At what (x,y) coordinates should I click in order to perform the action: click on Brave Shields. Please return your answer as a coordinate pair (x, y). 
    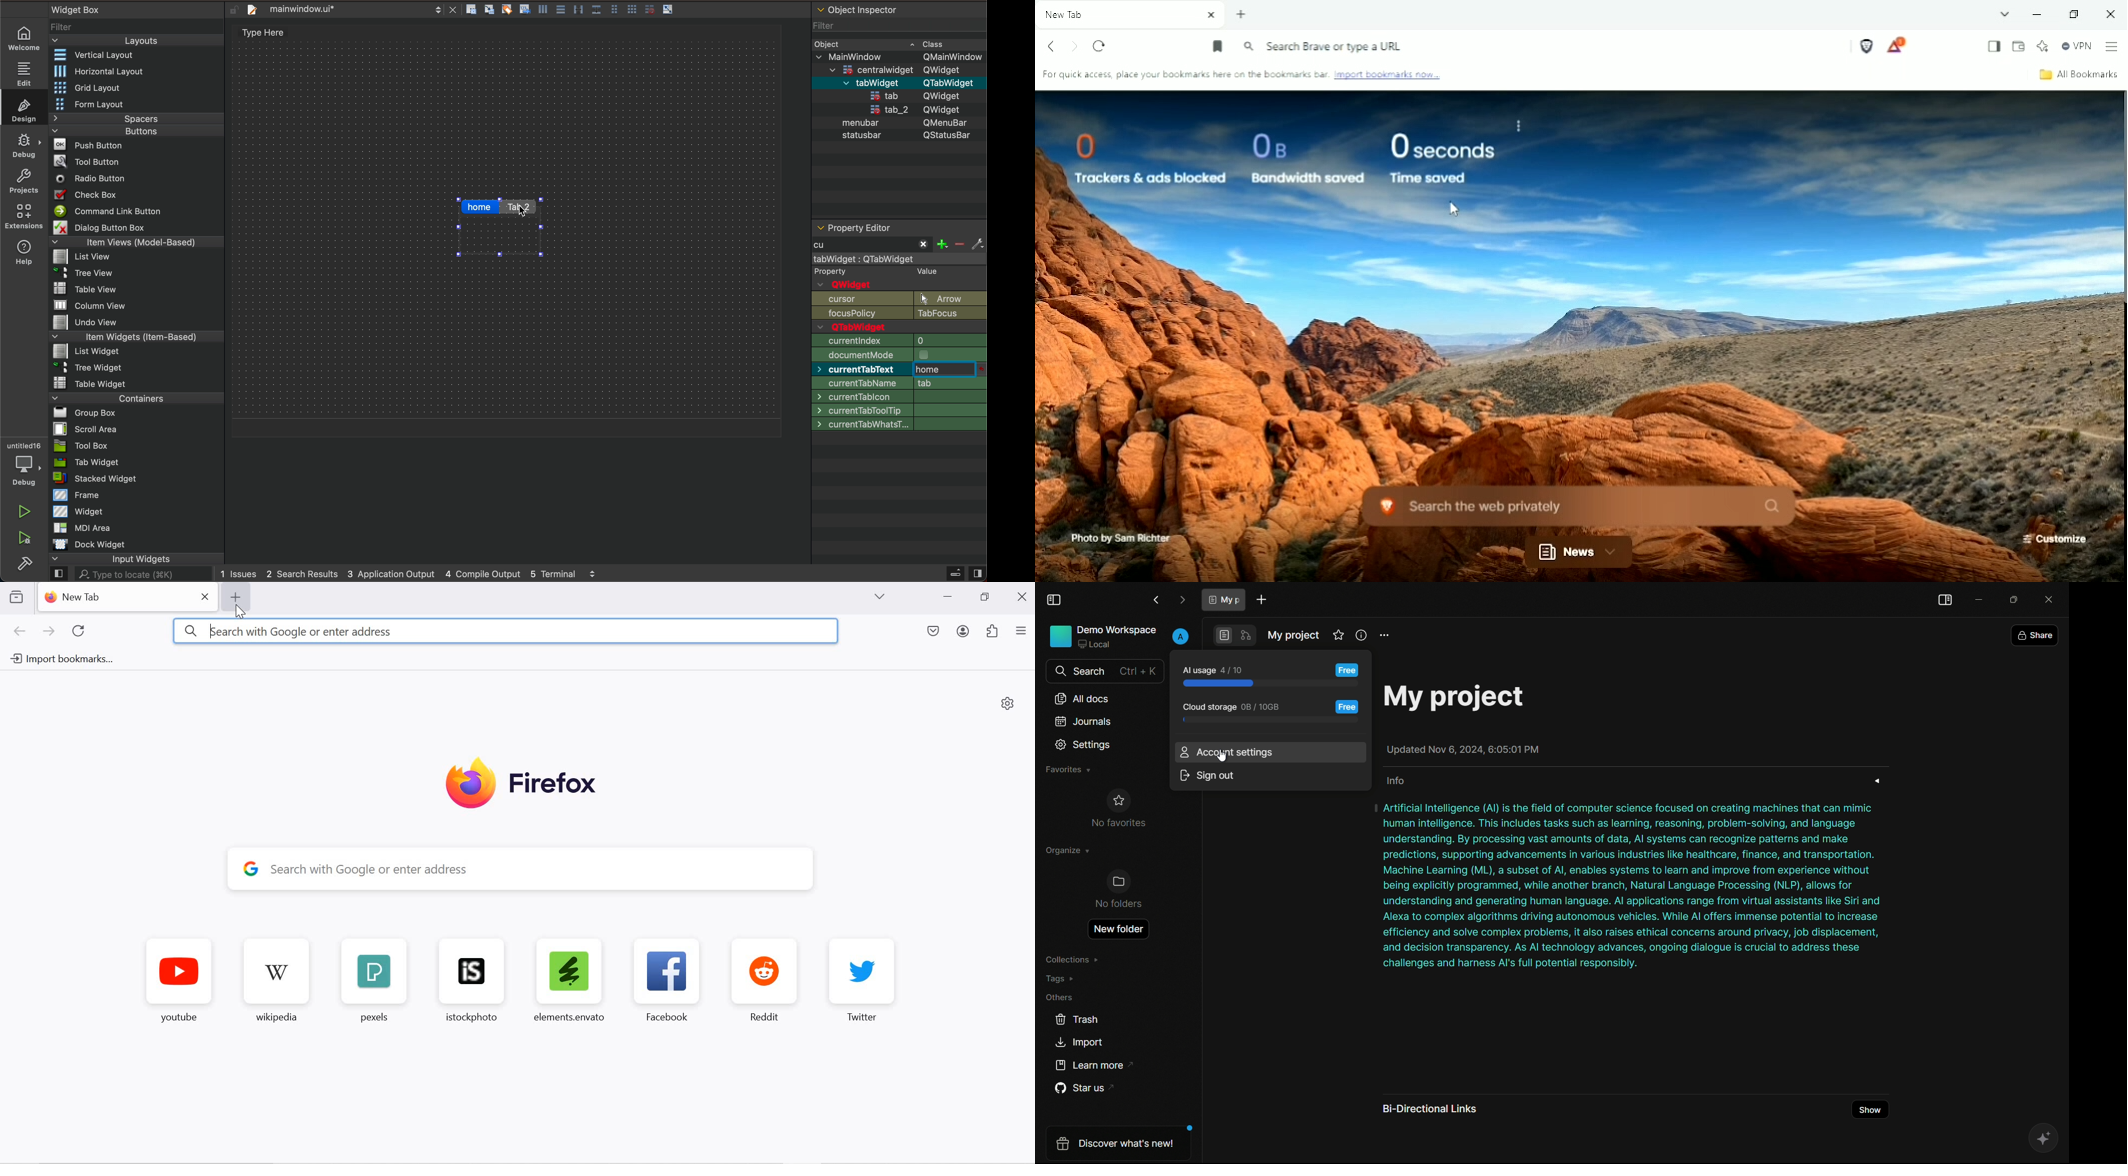
    Looking at the image, I should click on (1866, 46).